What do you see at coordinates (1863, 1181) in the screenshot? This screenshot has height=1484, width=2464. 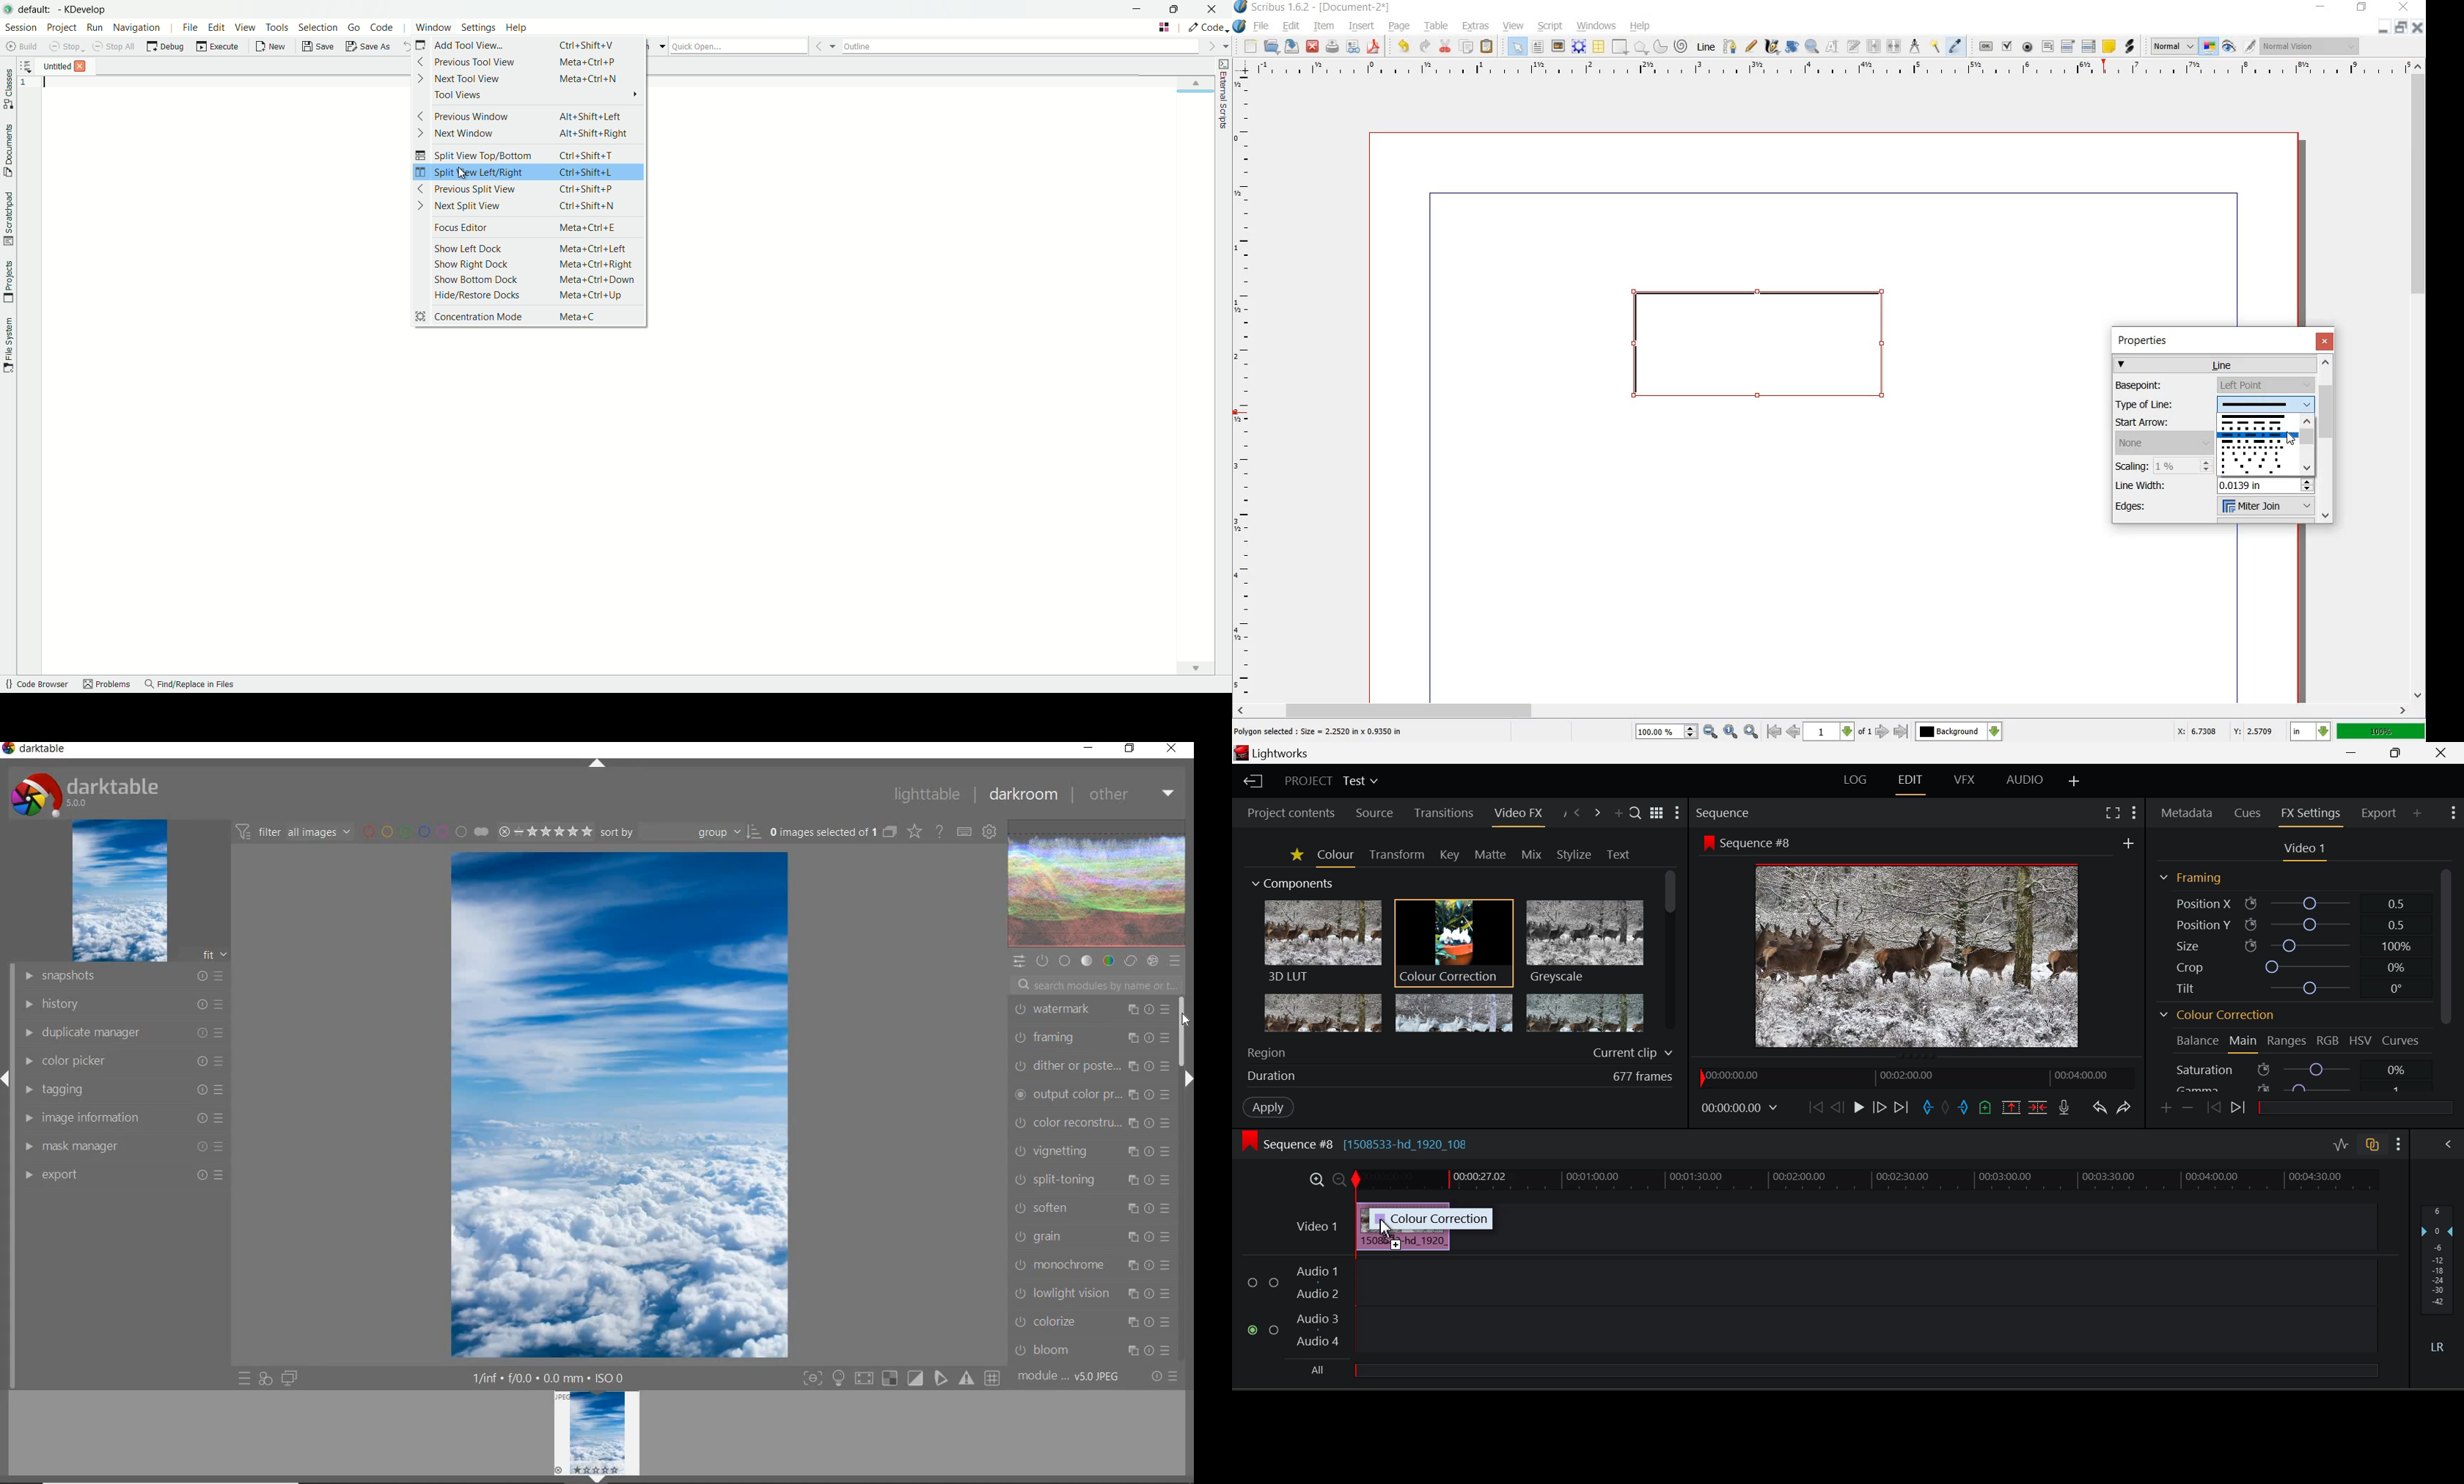 I see `Project Timeline` at bounding box center [1863, 1181].